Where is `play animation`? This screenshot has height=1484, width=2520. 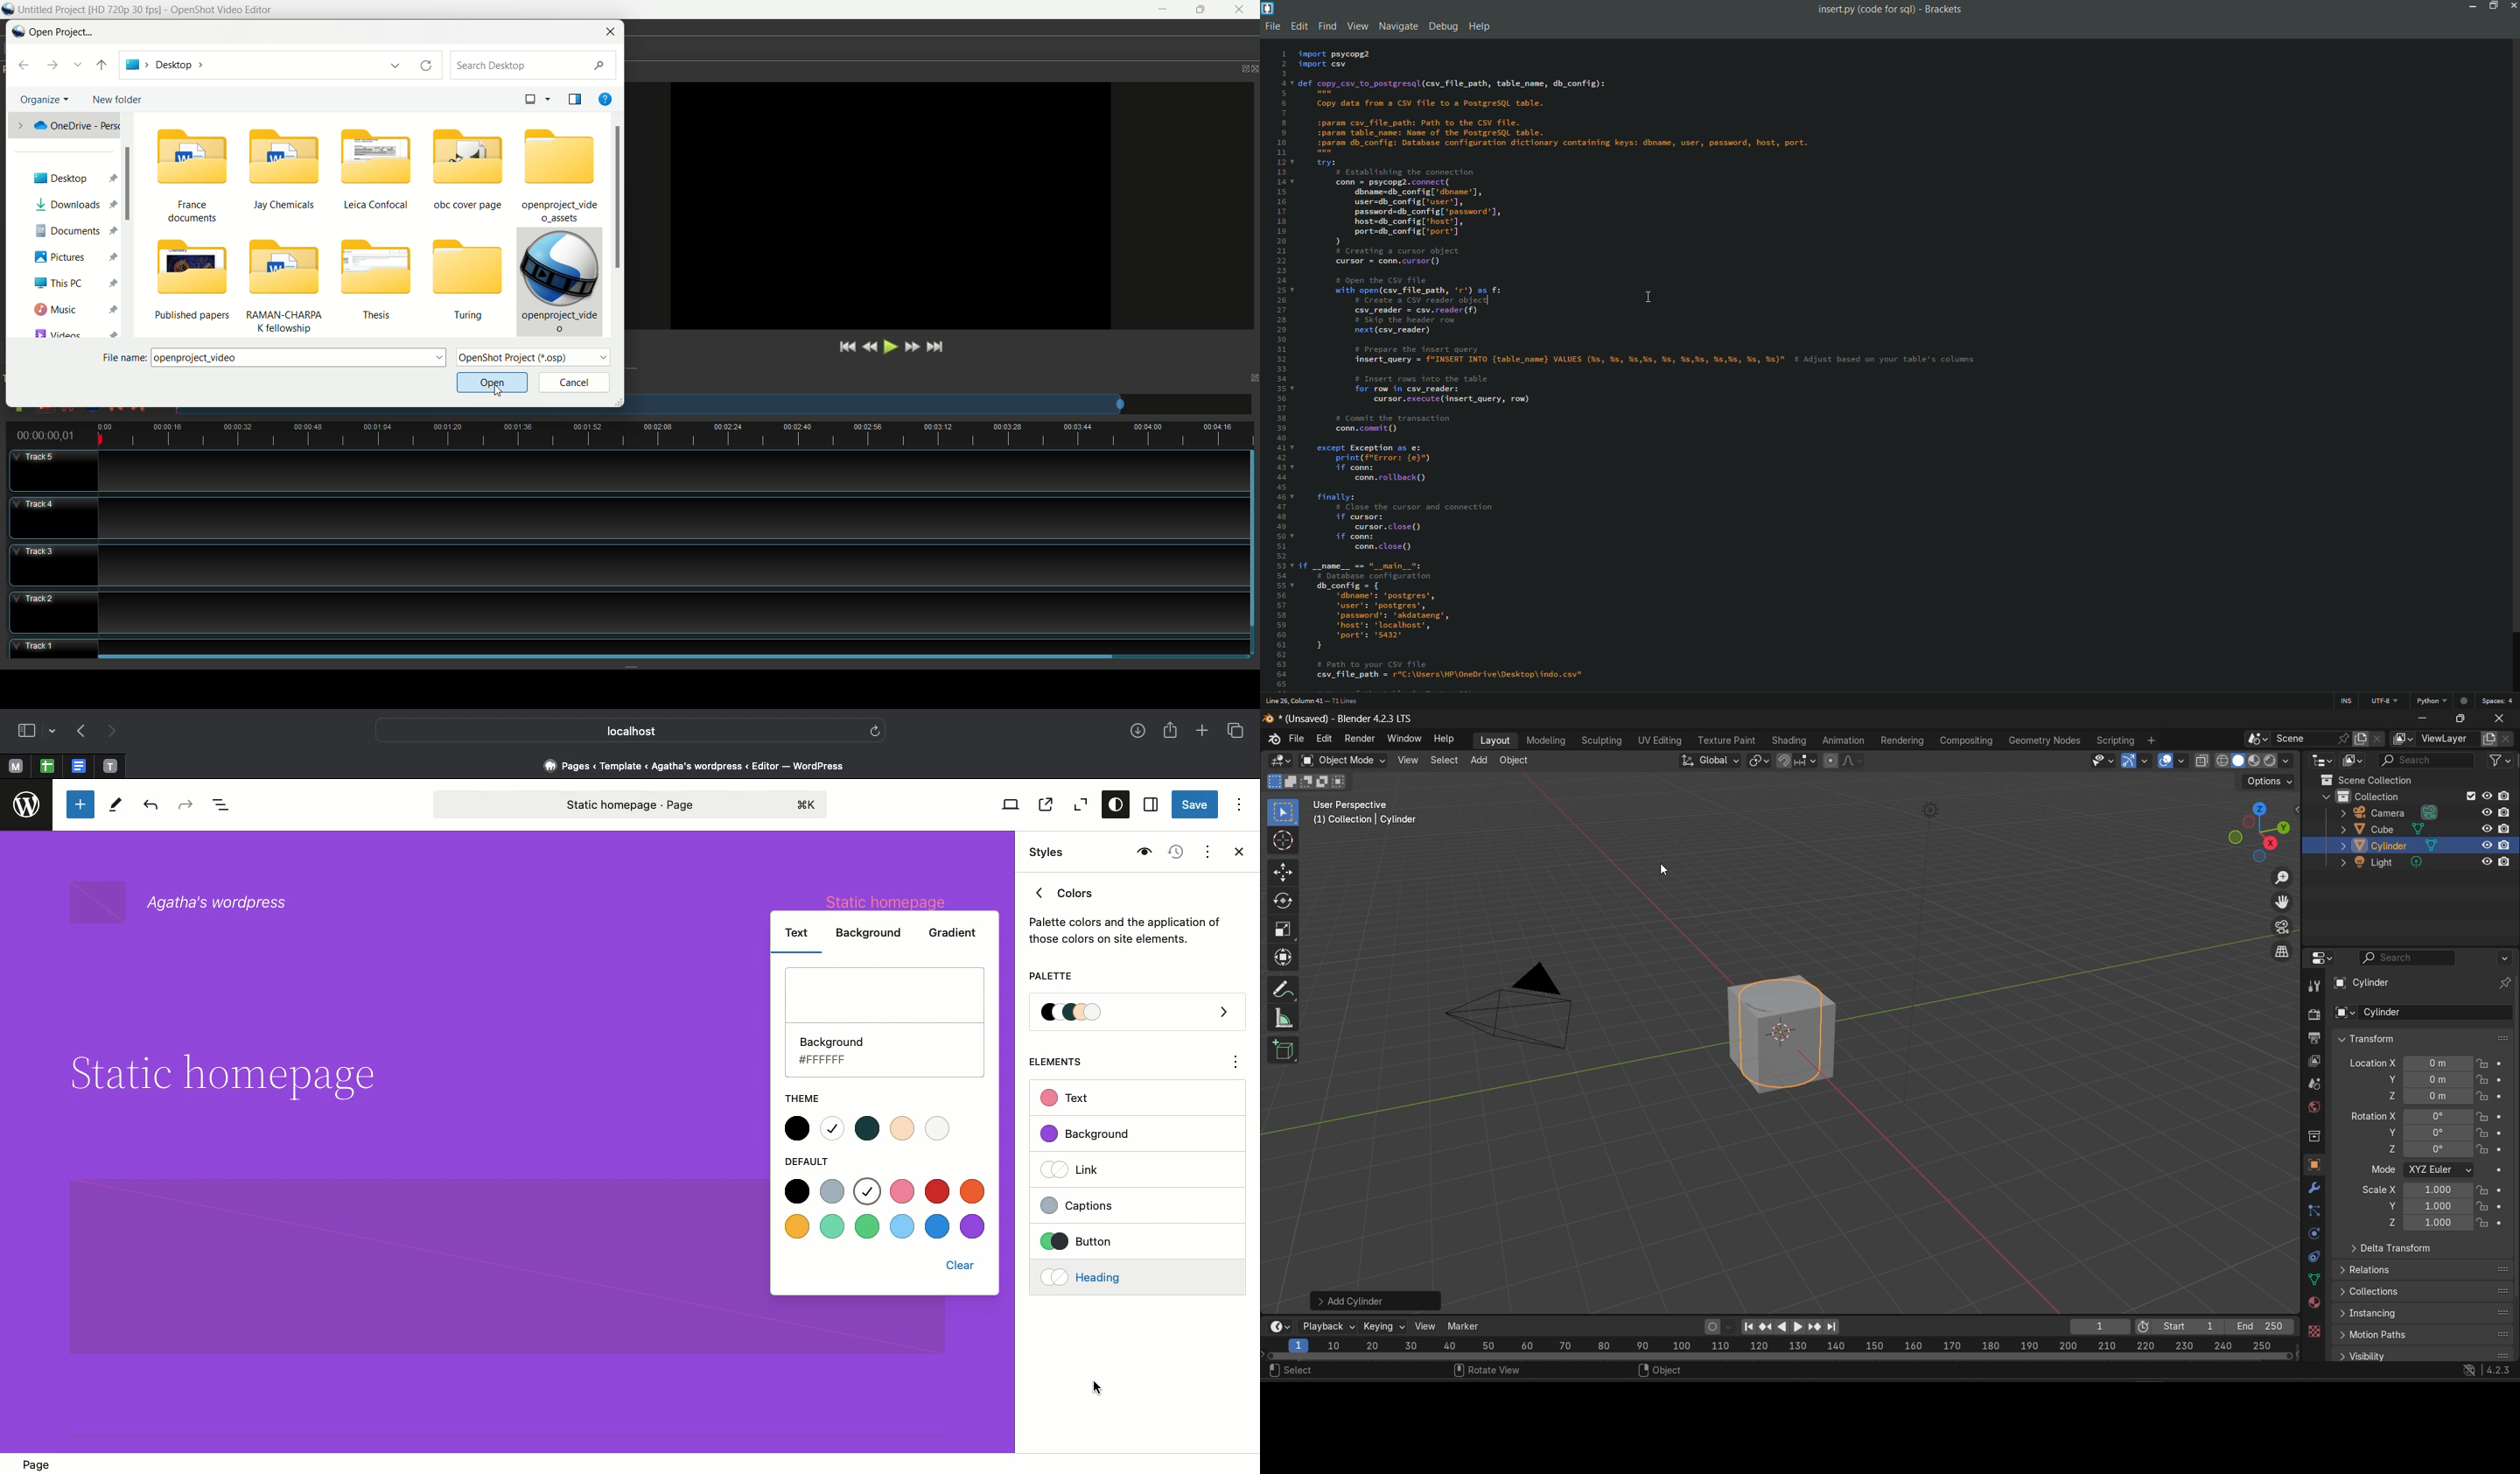 play animation is located at coordinates (1789, 1327).